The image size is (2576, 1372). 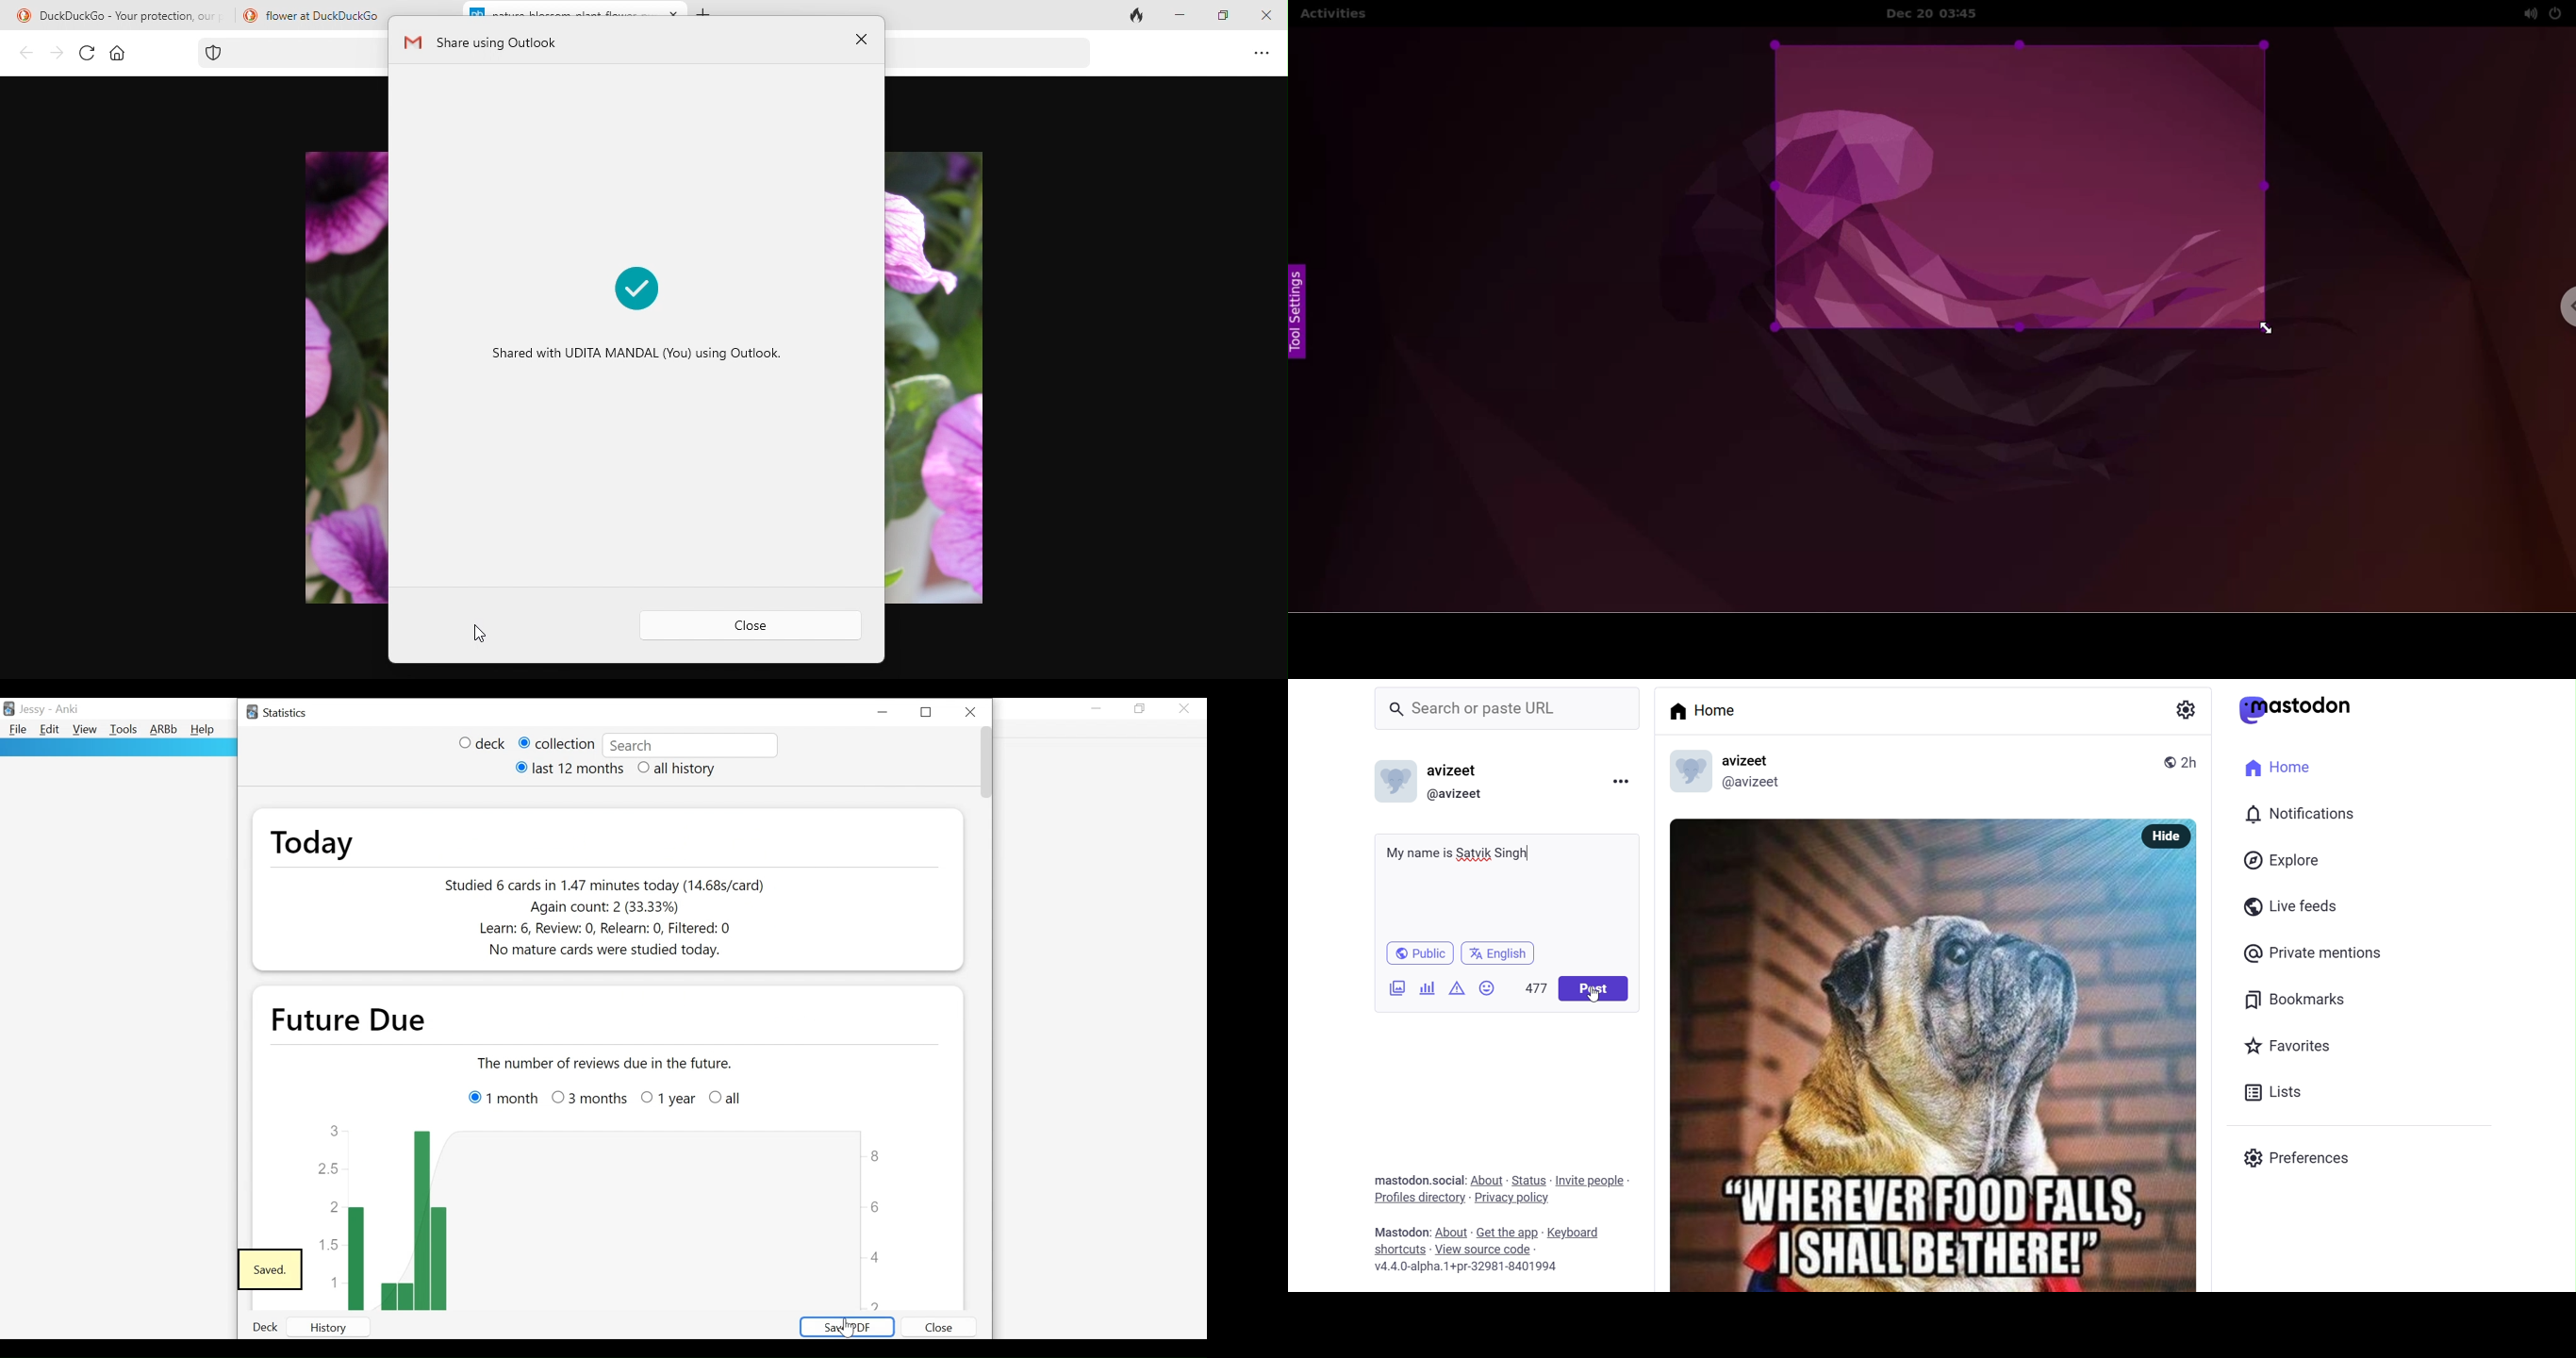 What do you see at coordinates (1500, 953) in the screenshot?
I see ` English` at bounding box center [1500, 953].